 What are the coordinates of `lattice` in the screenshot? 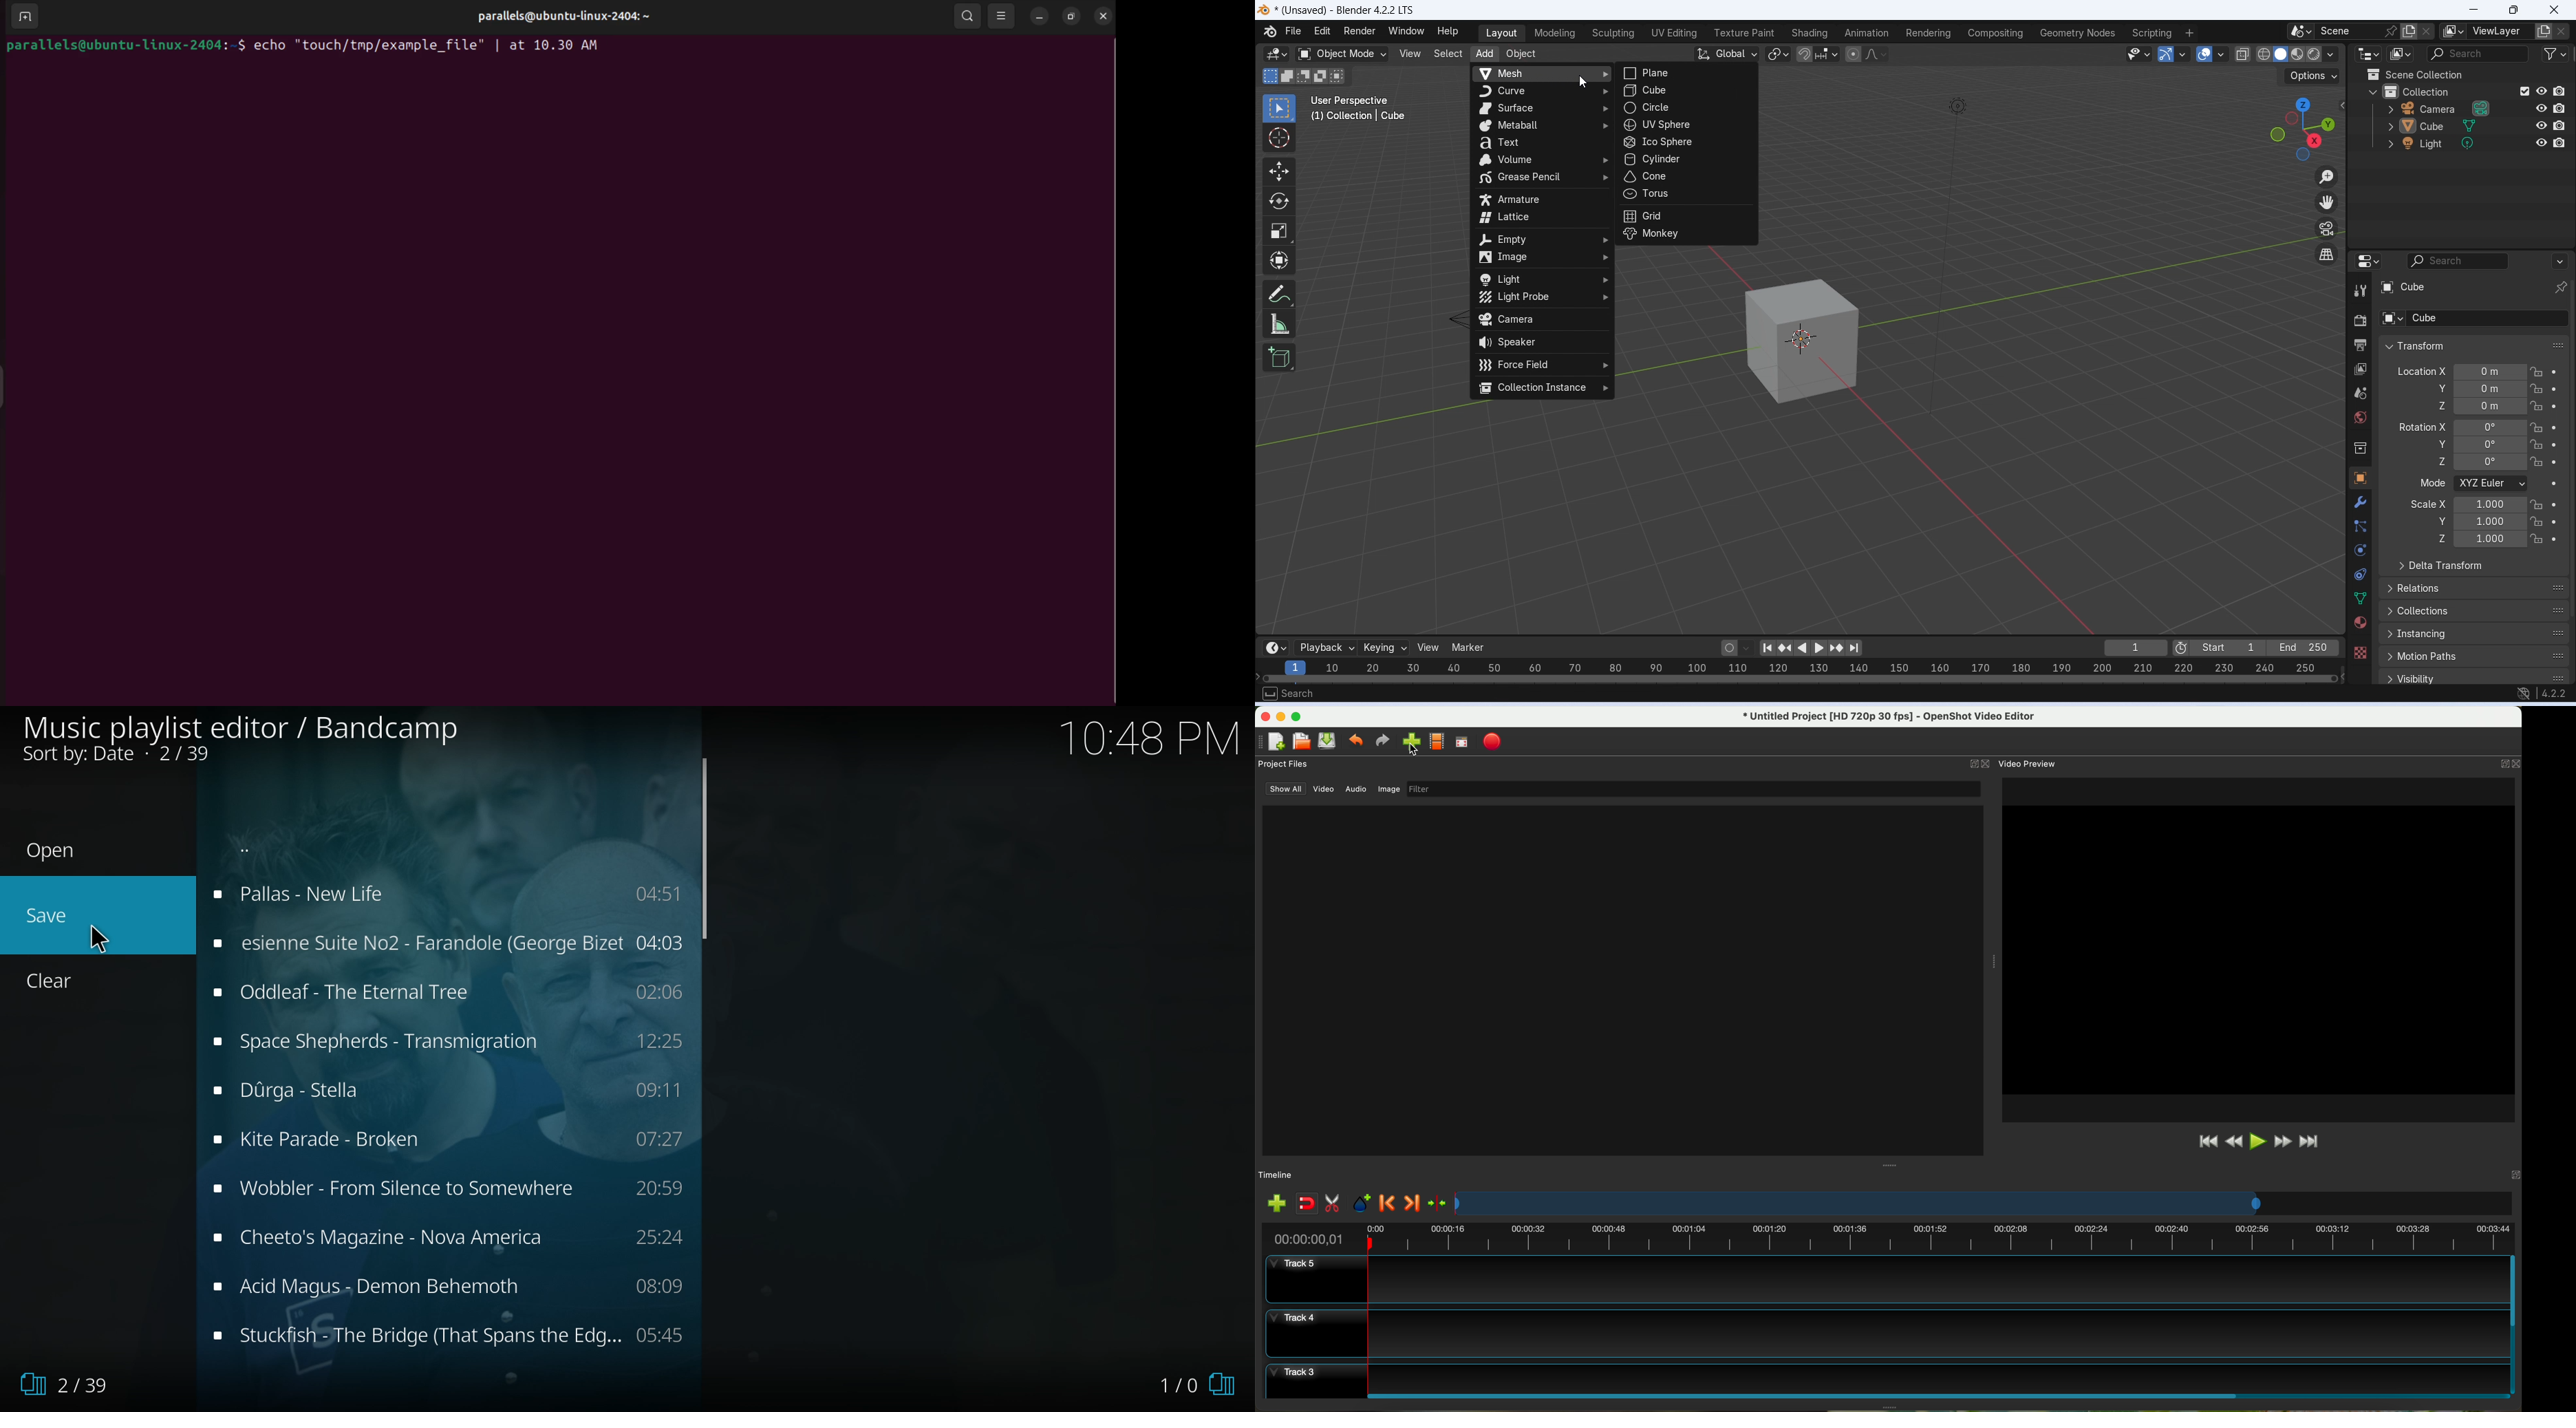 It's located at (1543, 218).